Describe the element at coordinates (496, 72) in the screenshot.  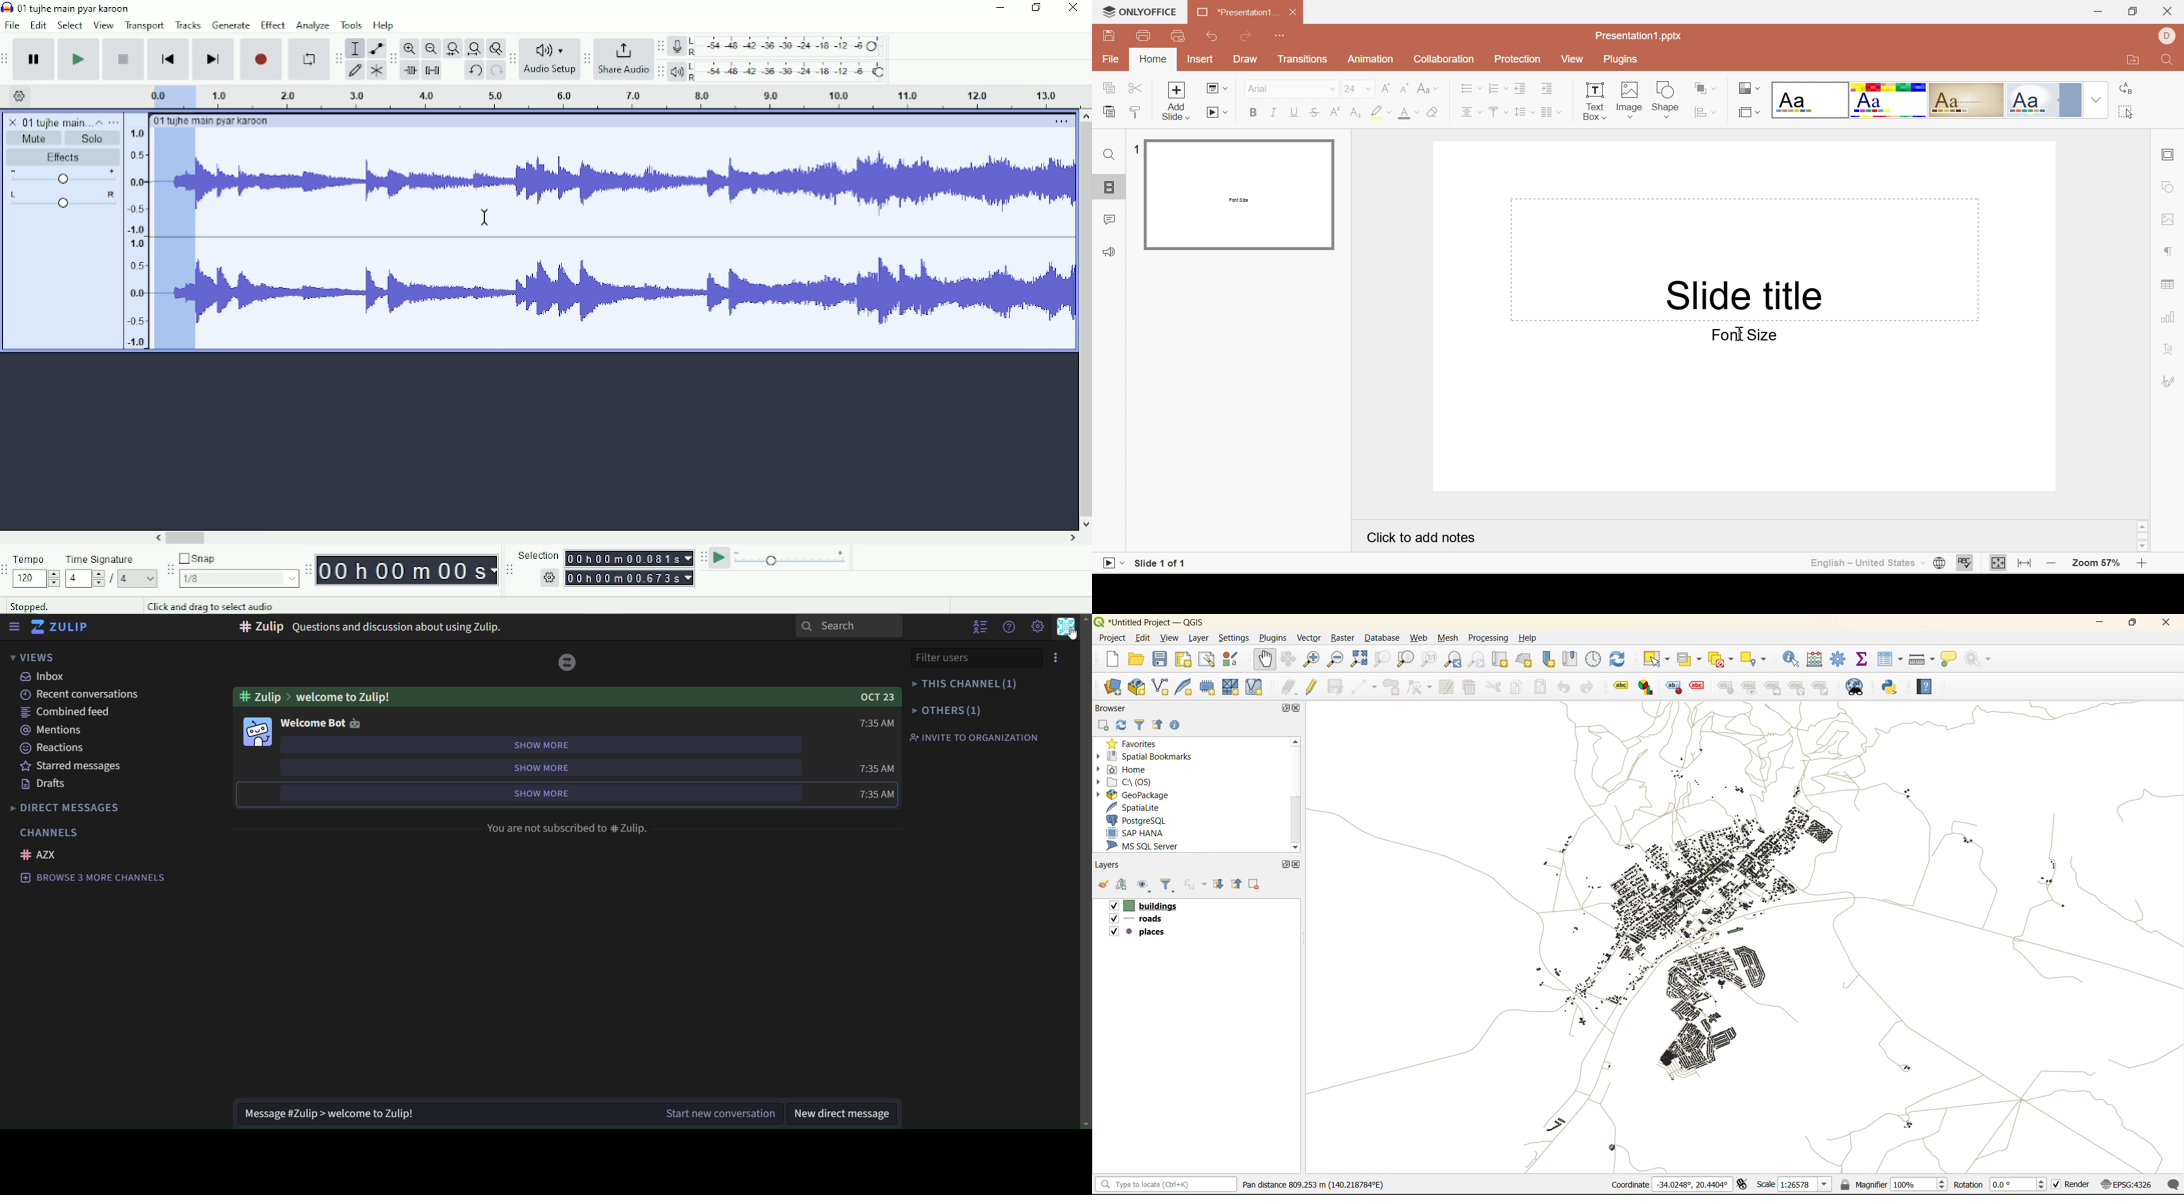
I see `Redo` at that location.